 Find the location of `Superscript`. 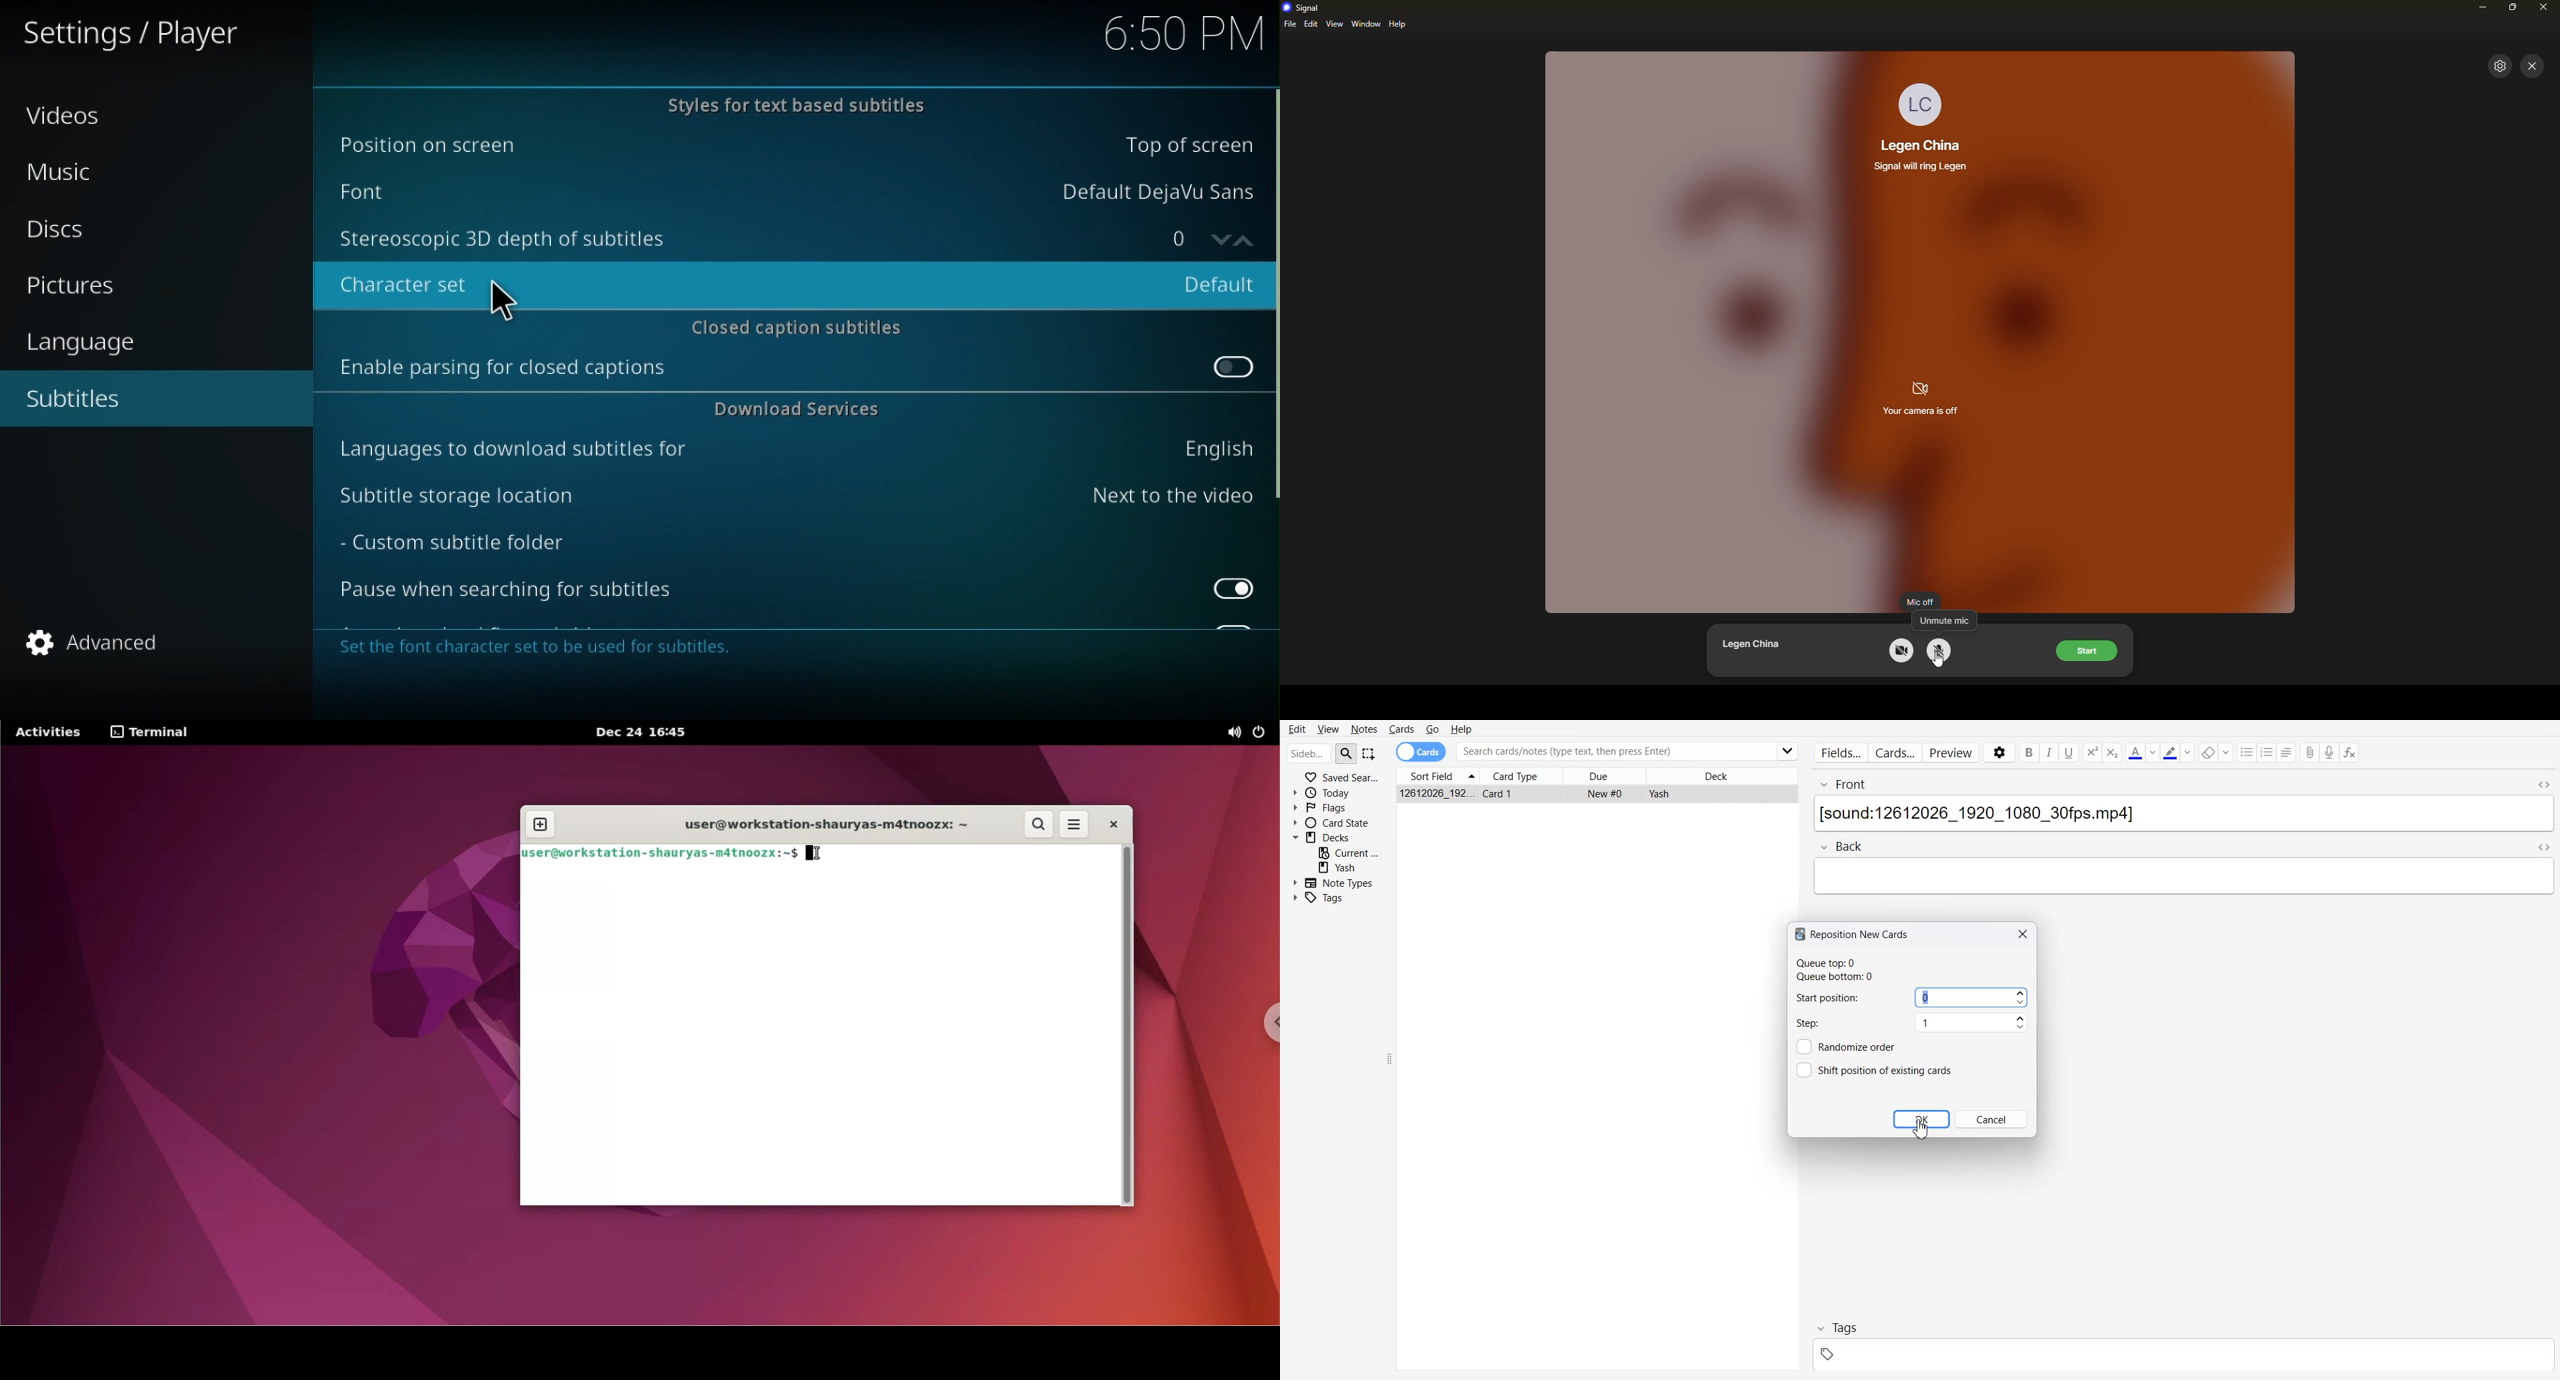

Superscript is located at coordinates (2113, 753).